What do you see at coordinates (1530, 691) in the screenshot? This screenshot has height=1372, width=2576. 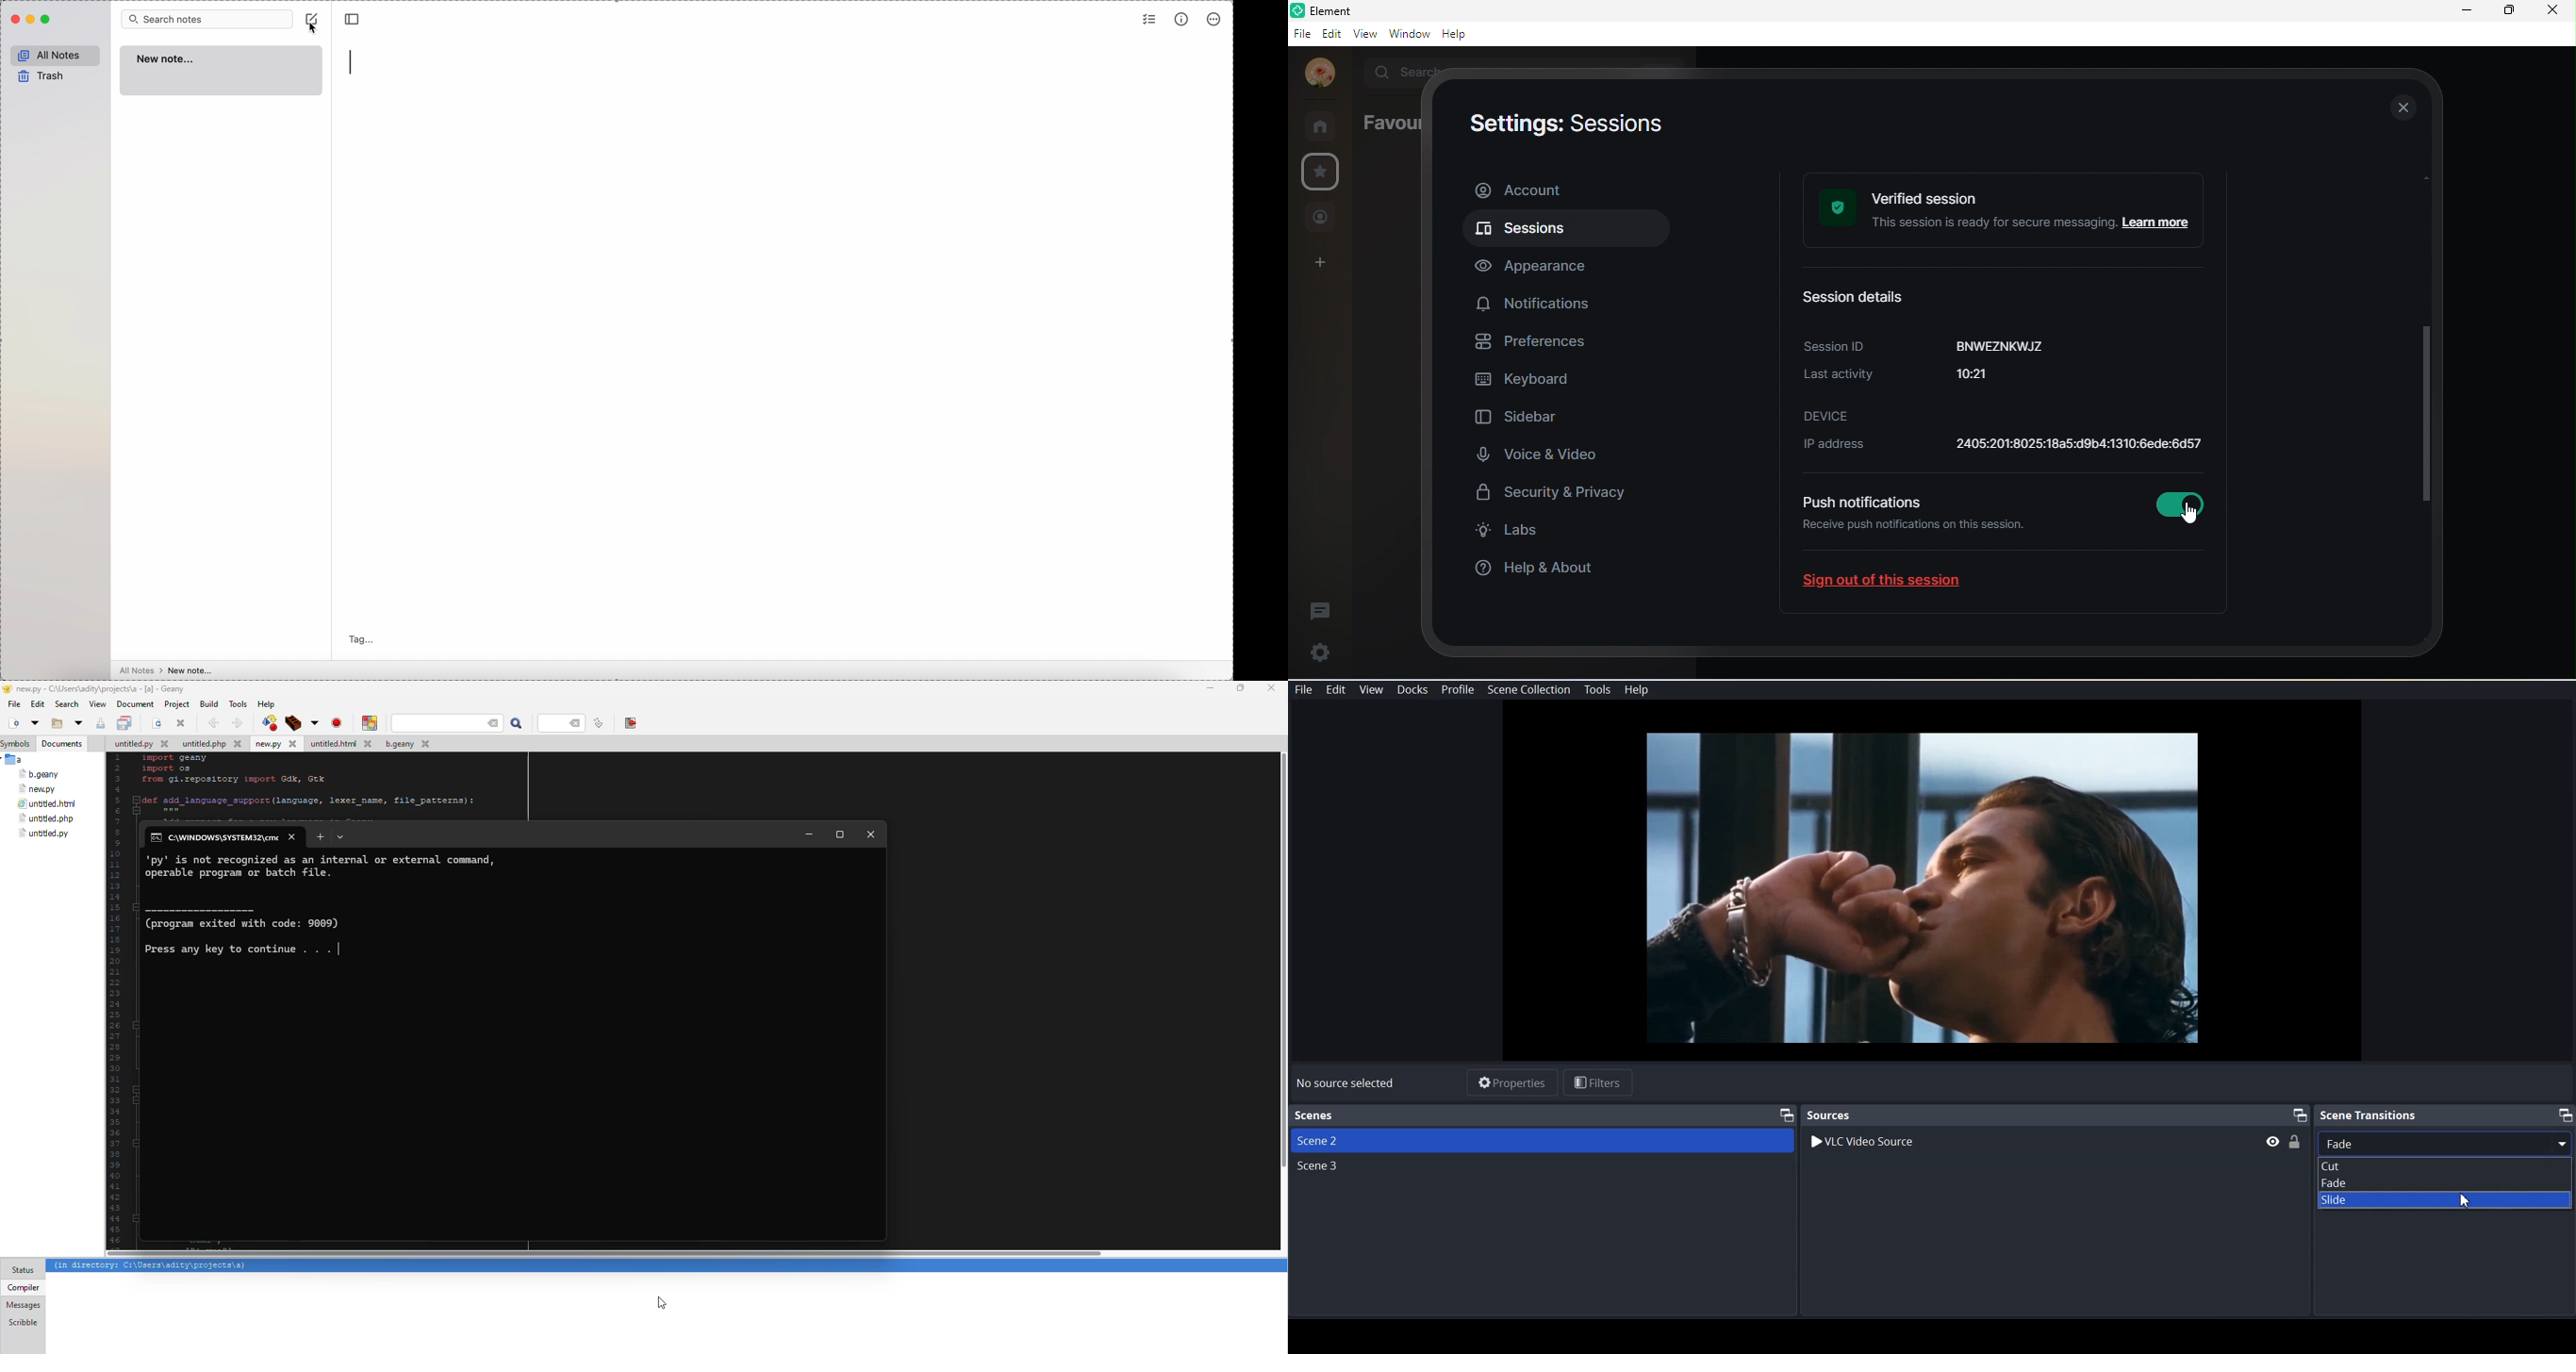 I see `Scene Collection` at bounding box center [1530, 691].